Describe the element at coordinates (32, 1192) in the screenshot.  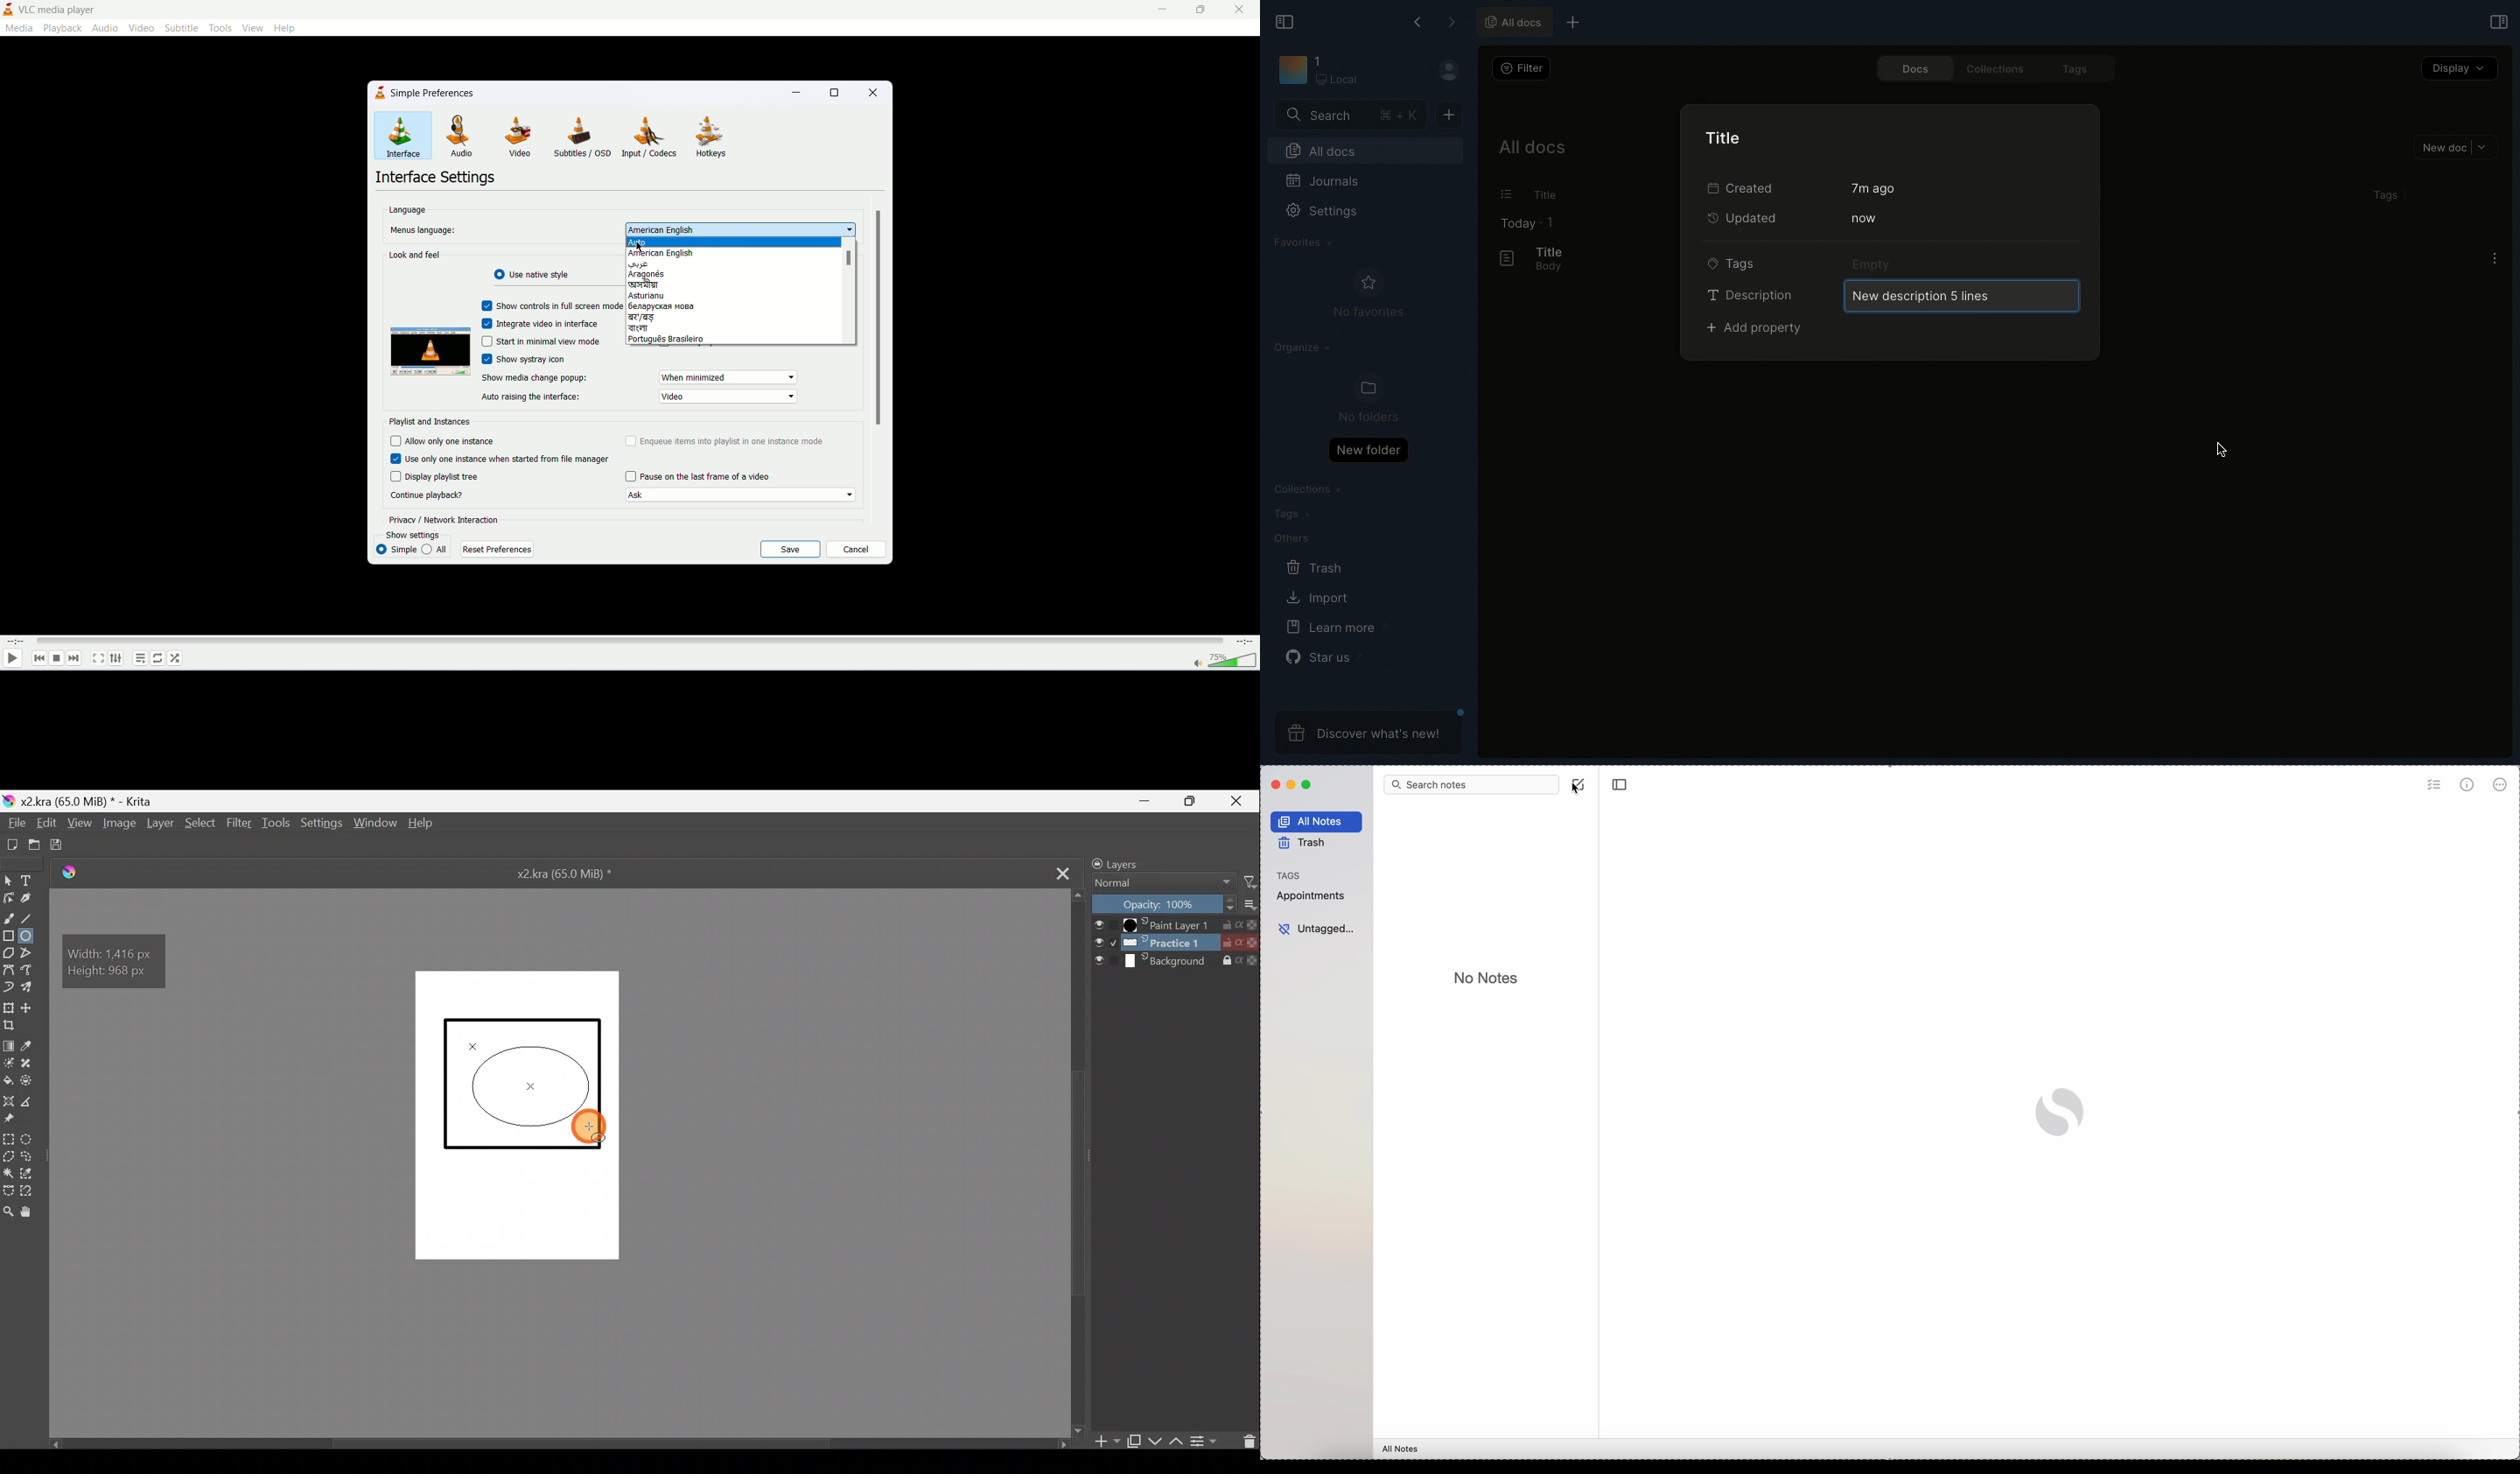
I see `Magnetic curve selection tool` at that location.